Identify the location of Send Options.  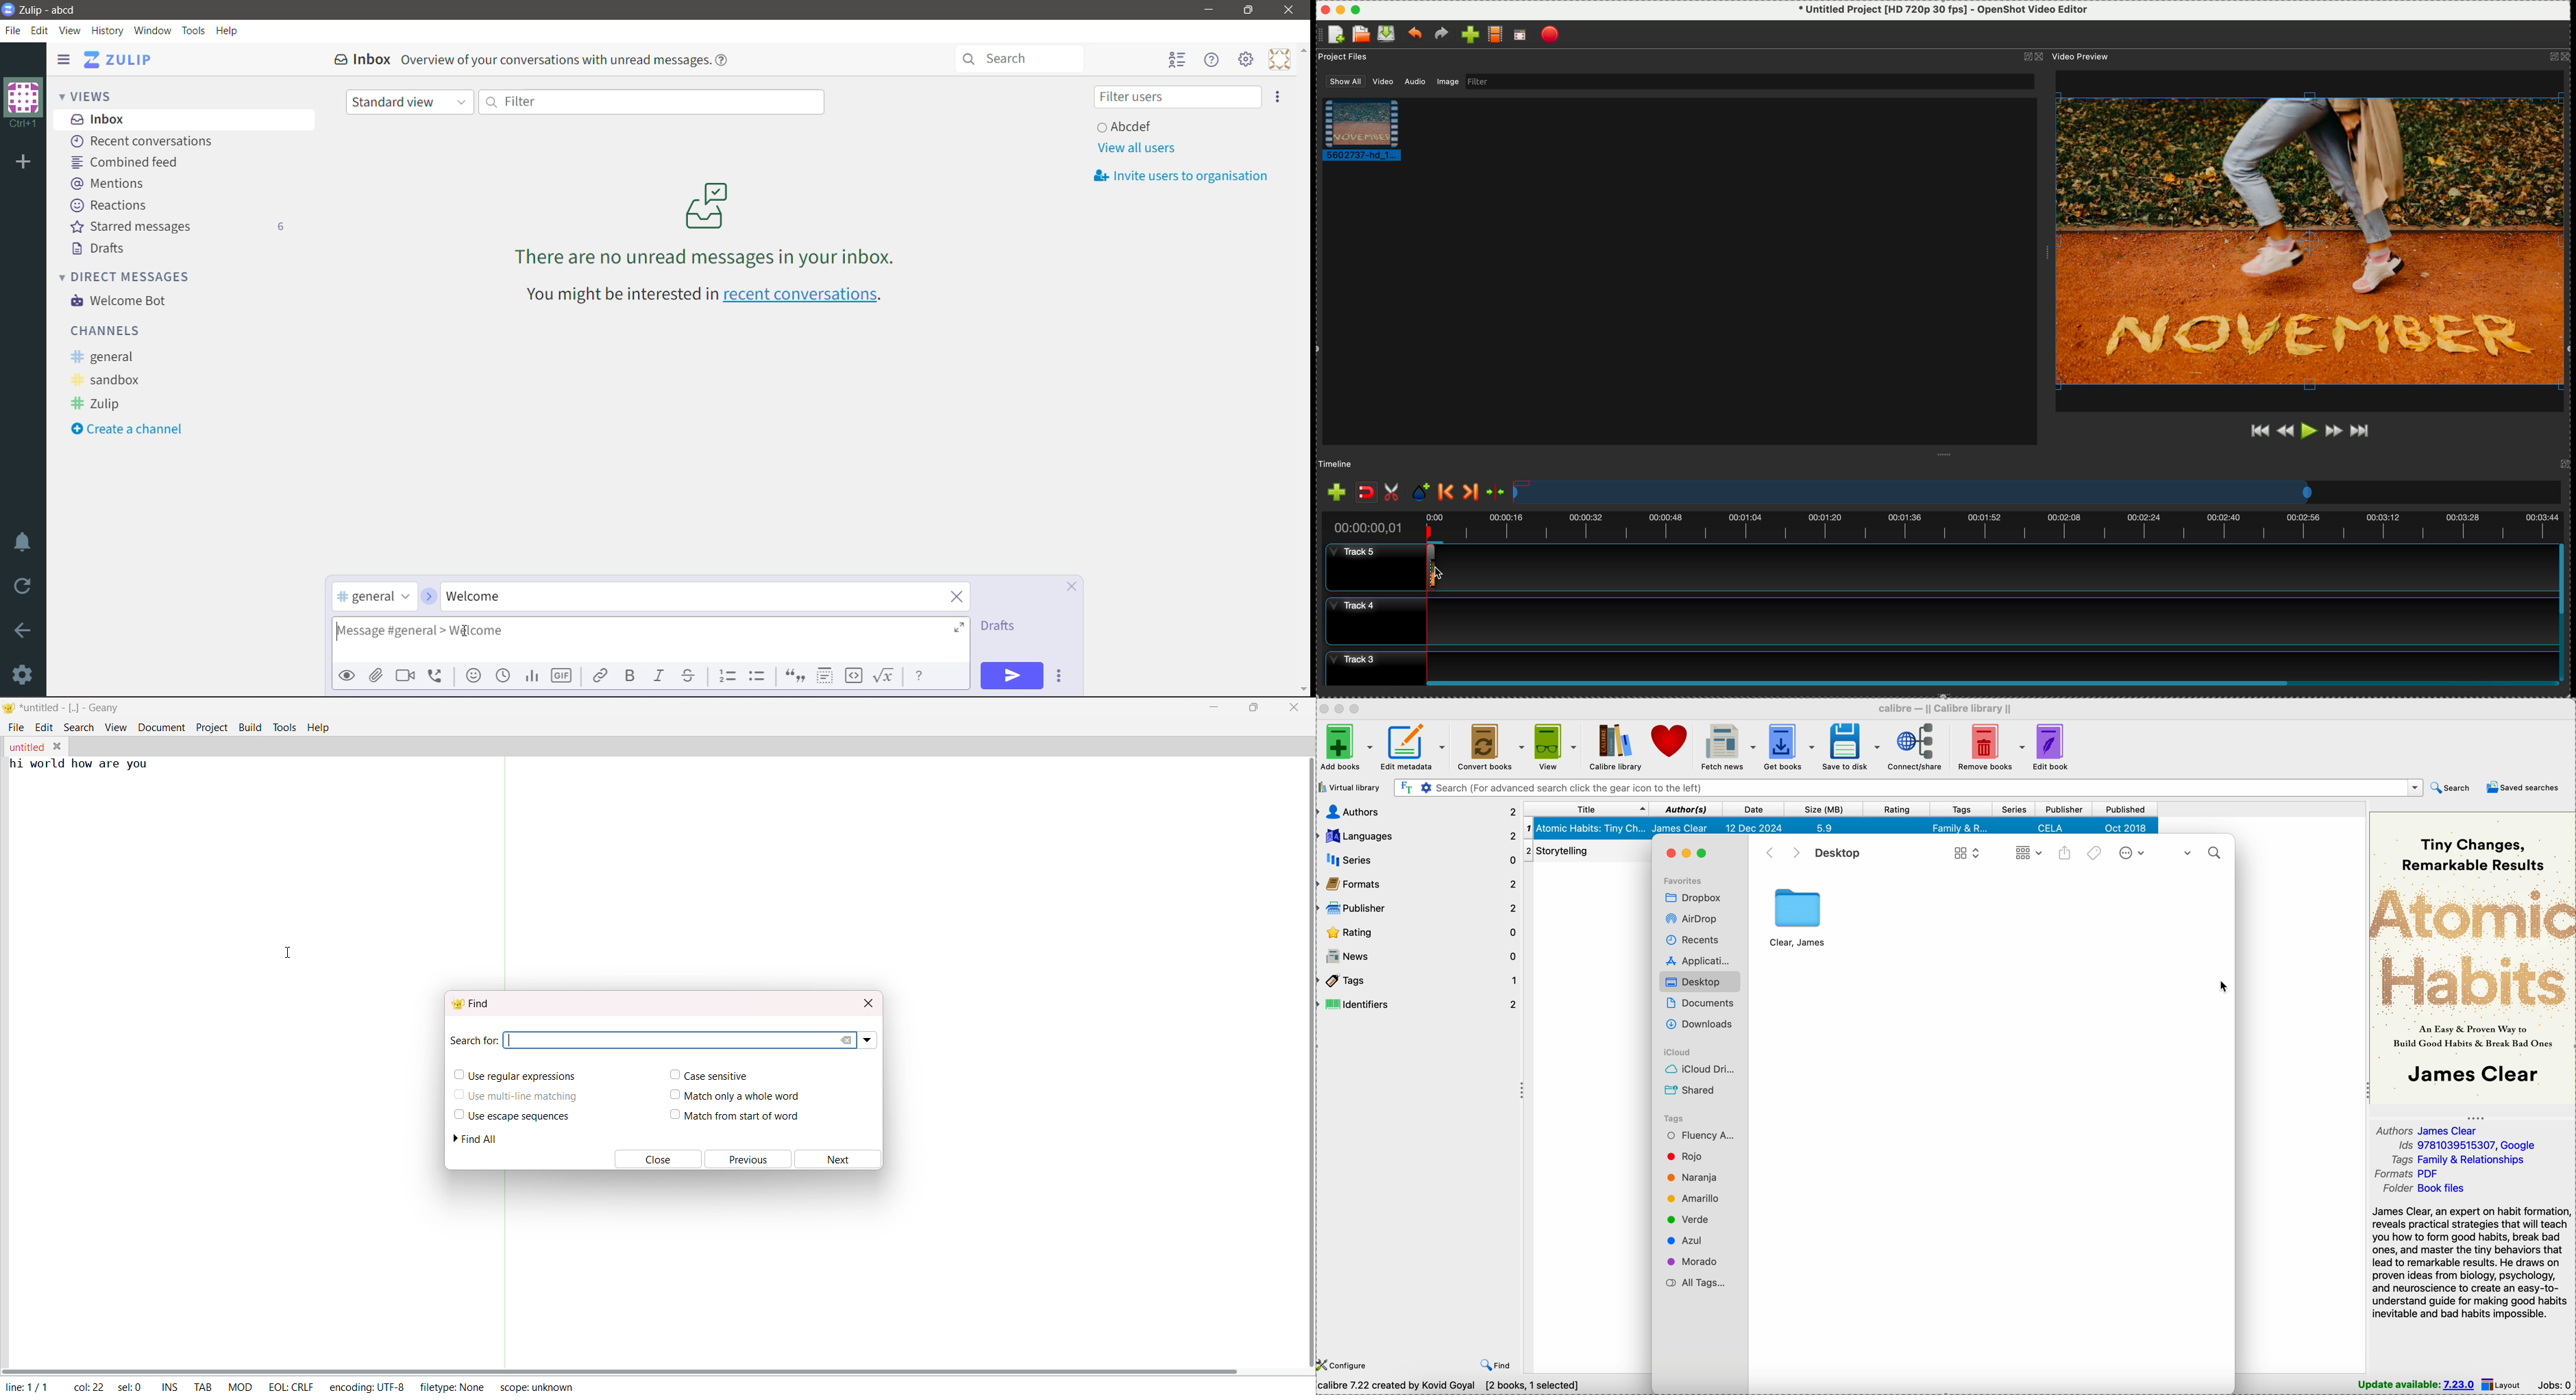
(1062, 676).